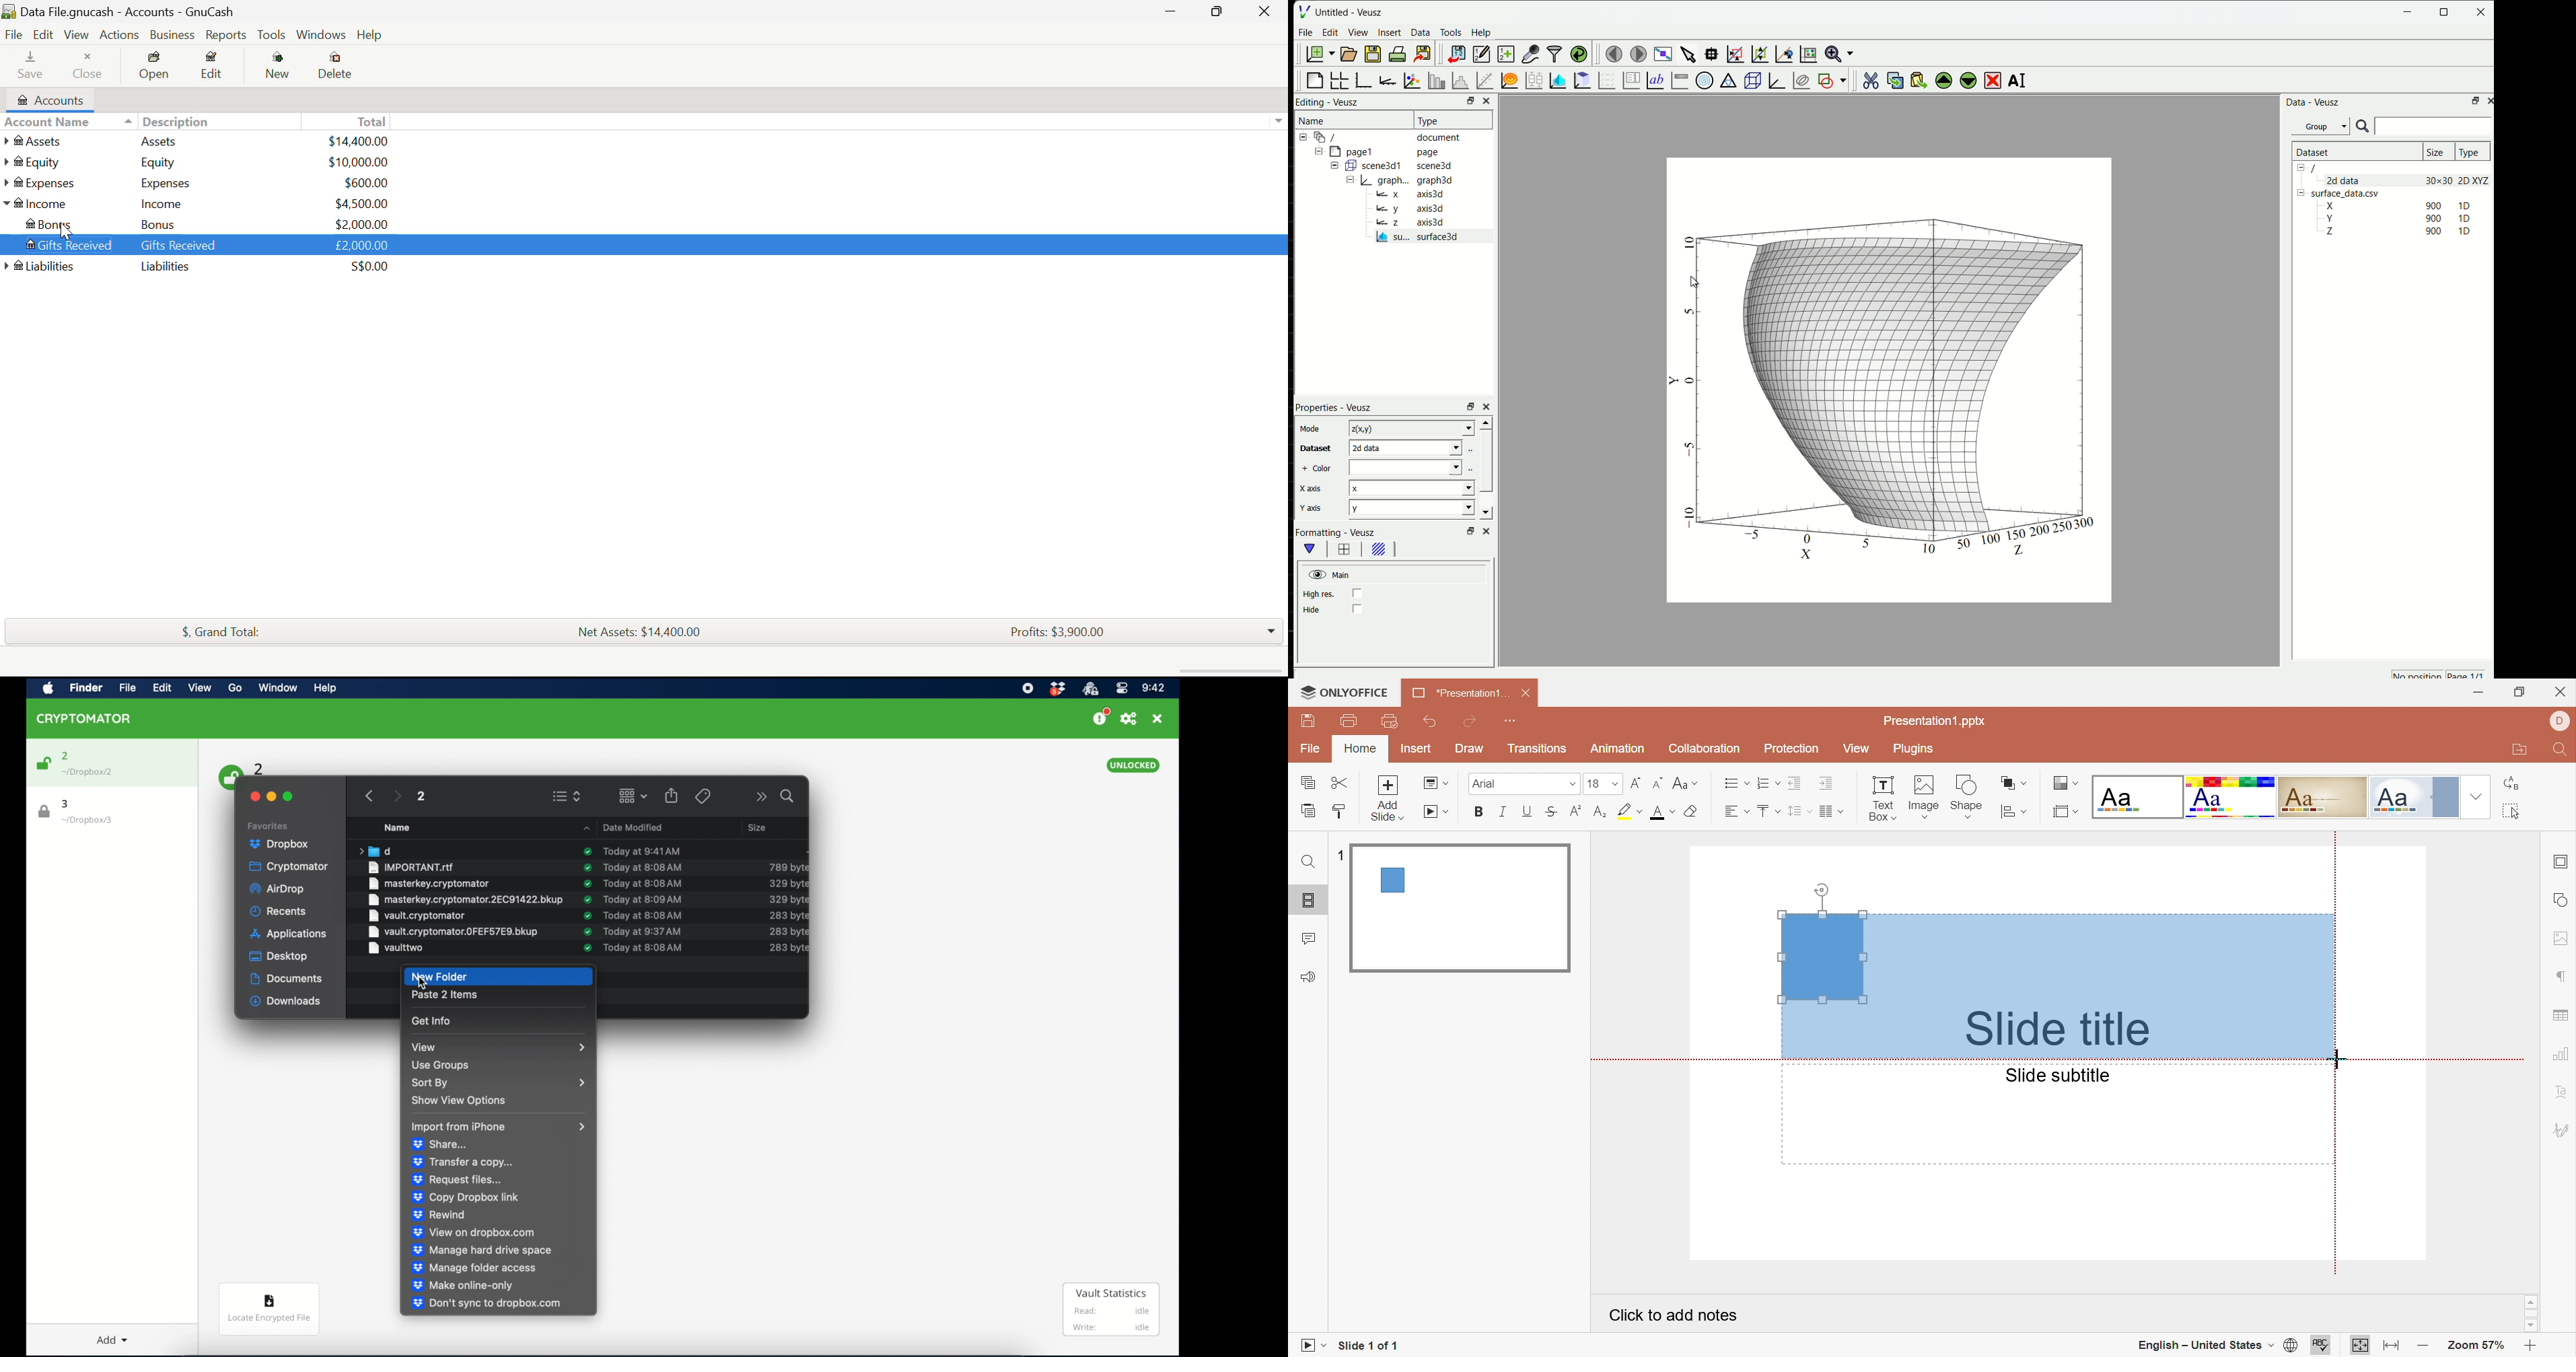  Describe the element at coordinates (2530, 1348) in the screenshot. I see `Zoom in` at that location.